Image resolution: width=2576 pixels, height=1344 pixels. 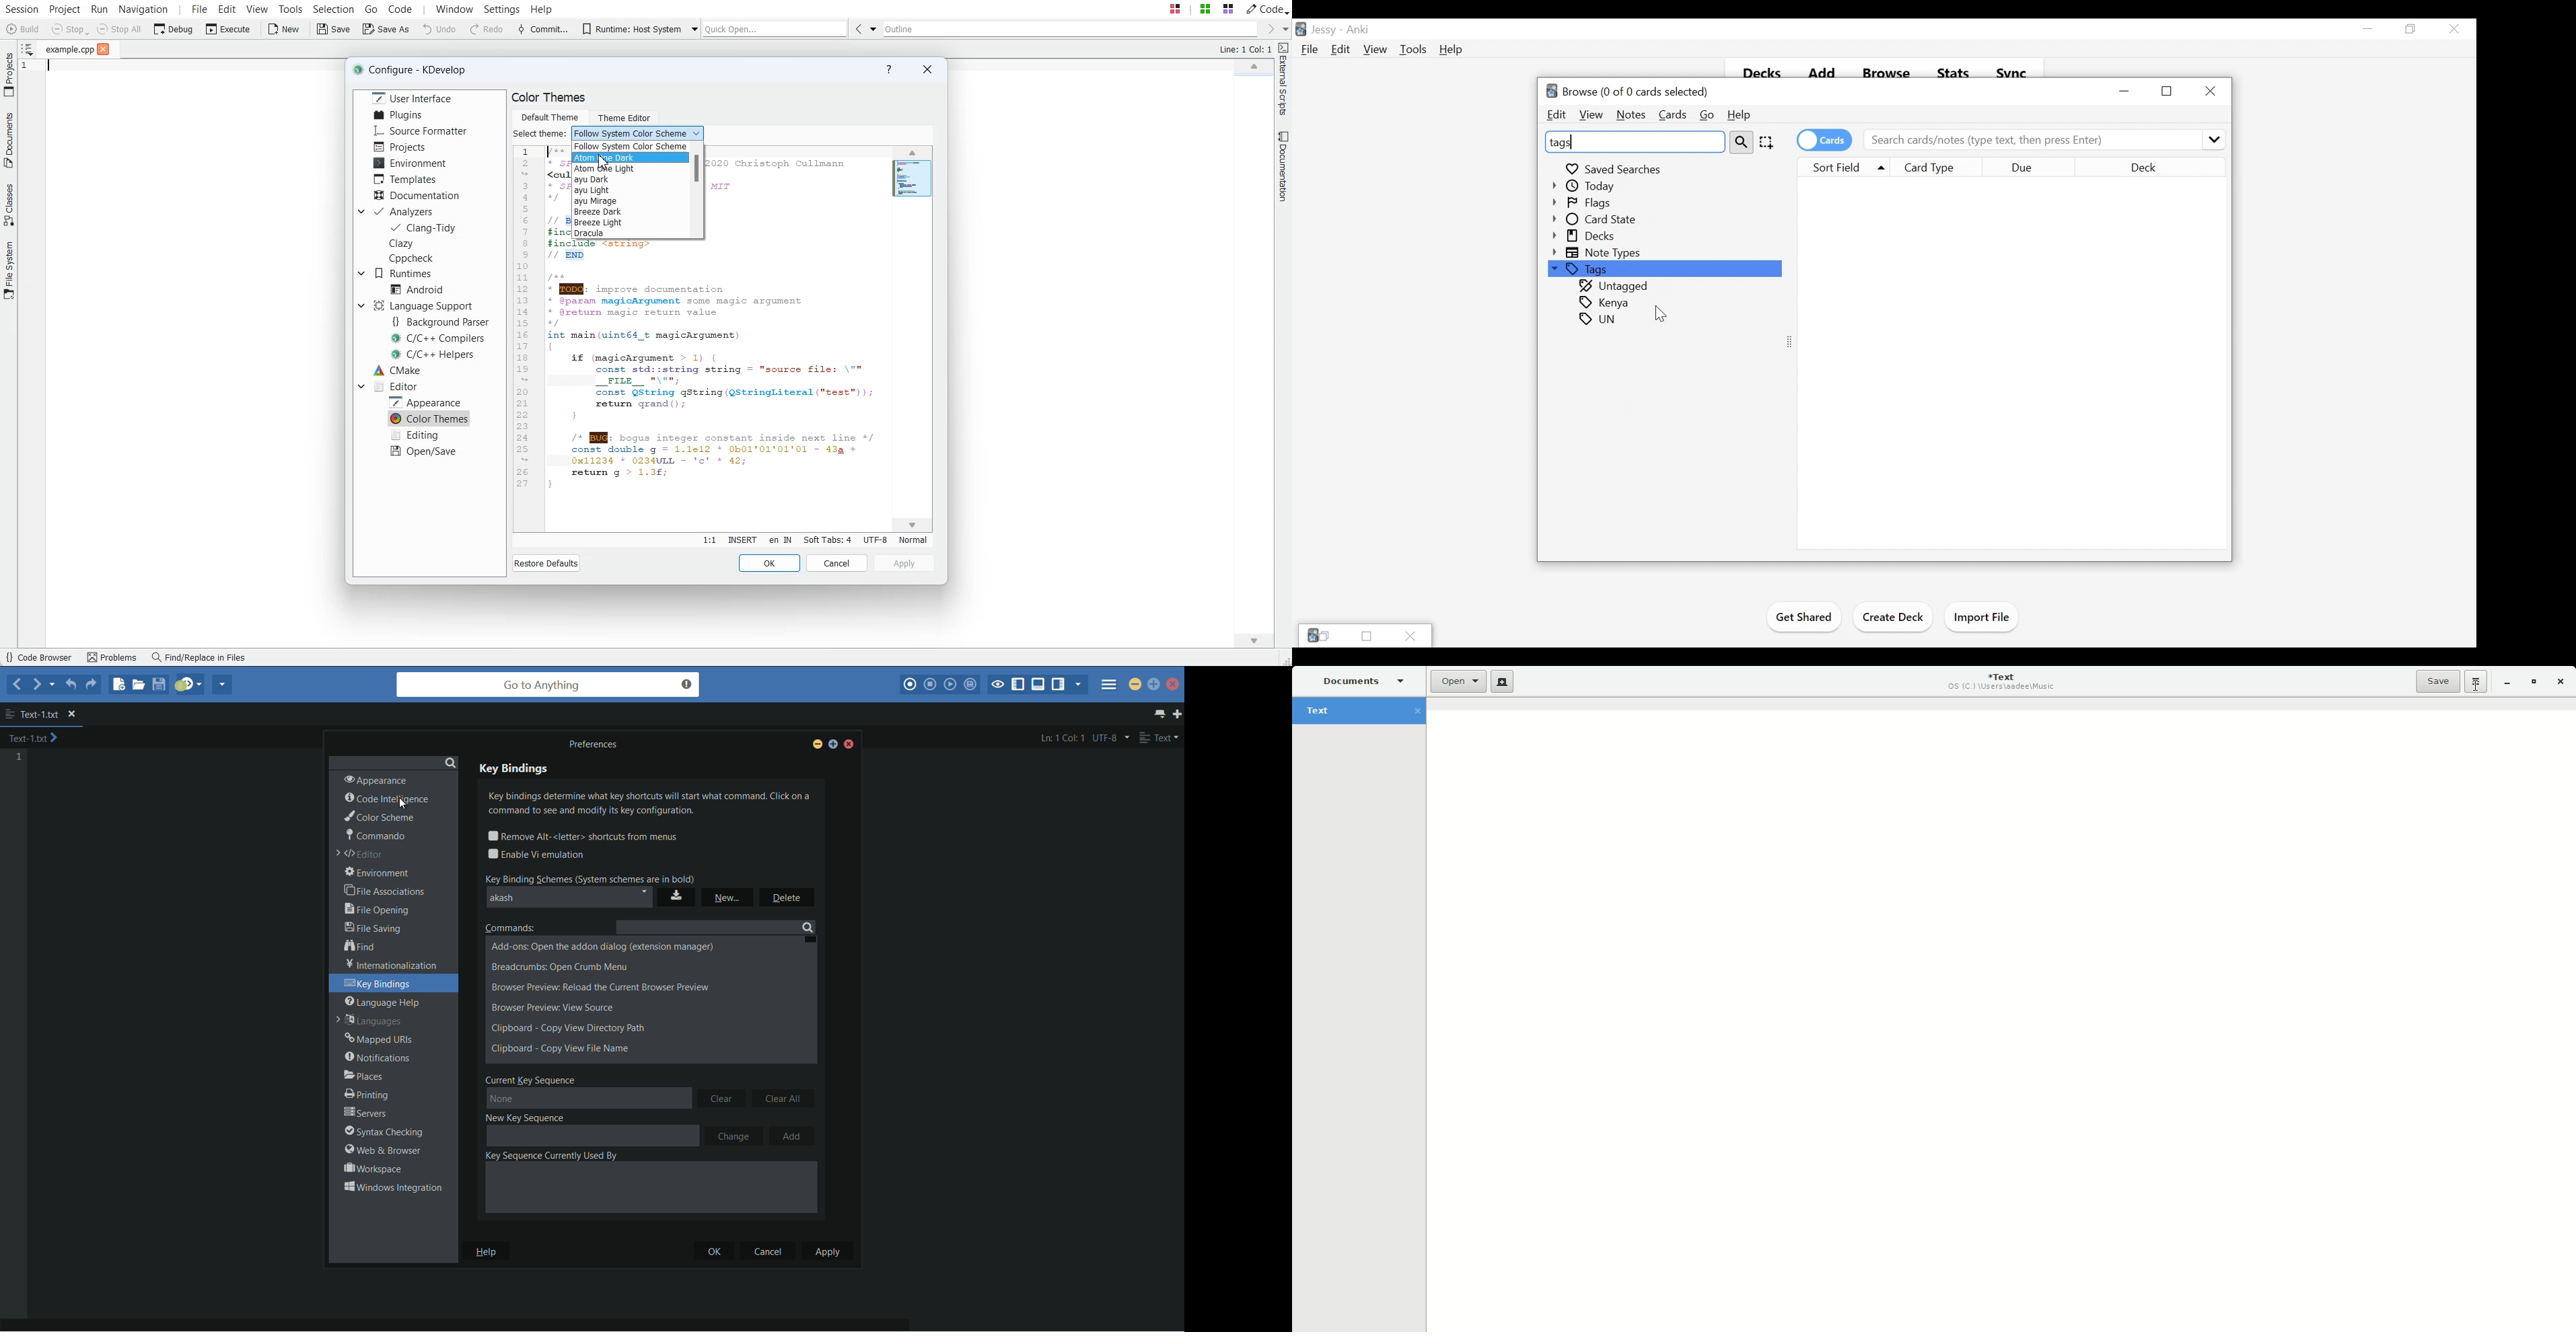 What do you see at coordinates (909, 686) in the screenshot?
I see `record macro` at bounding box center [909, 686].